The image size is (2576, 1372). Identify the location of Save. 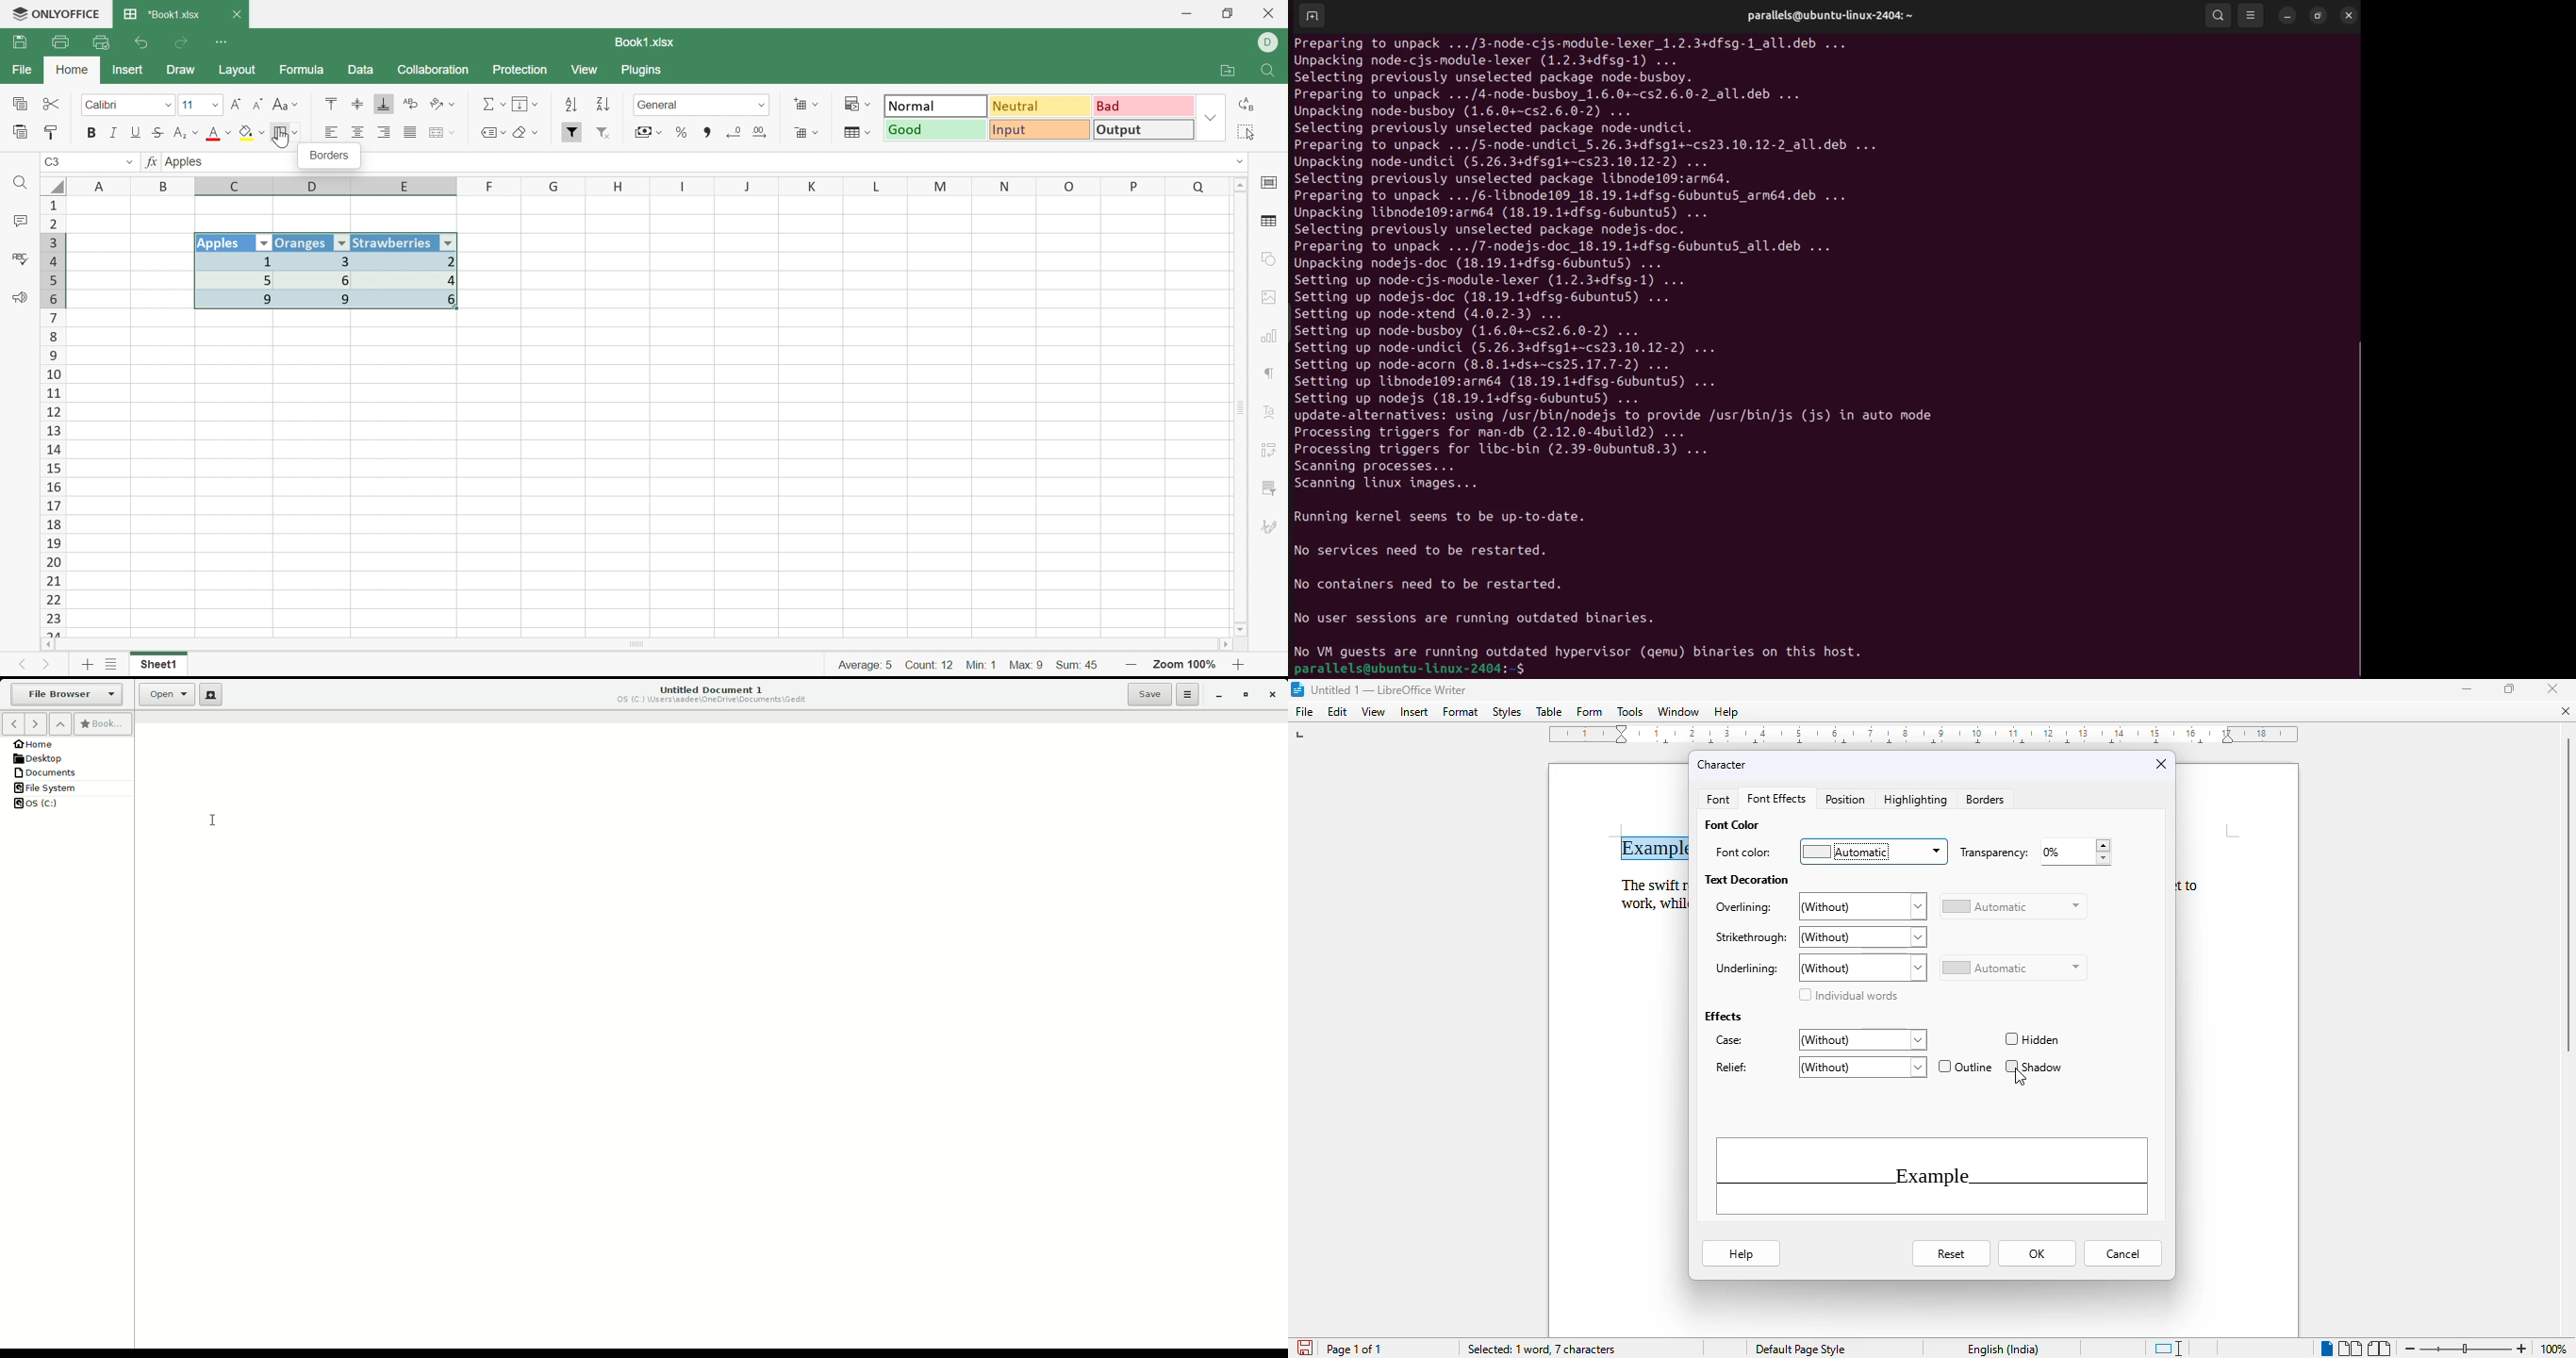
(1150, 695).